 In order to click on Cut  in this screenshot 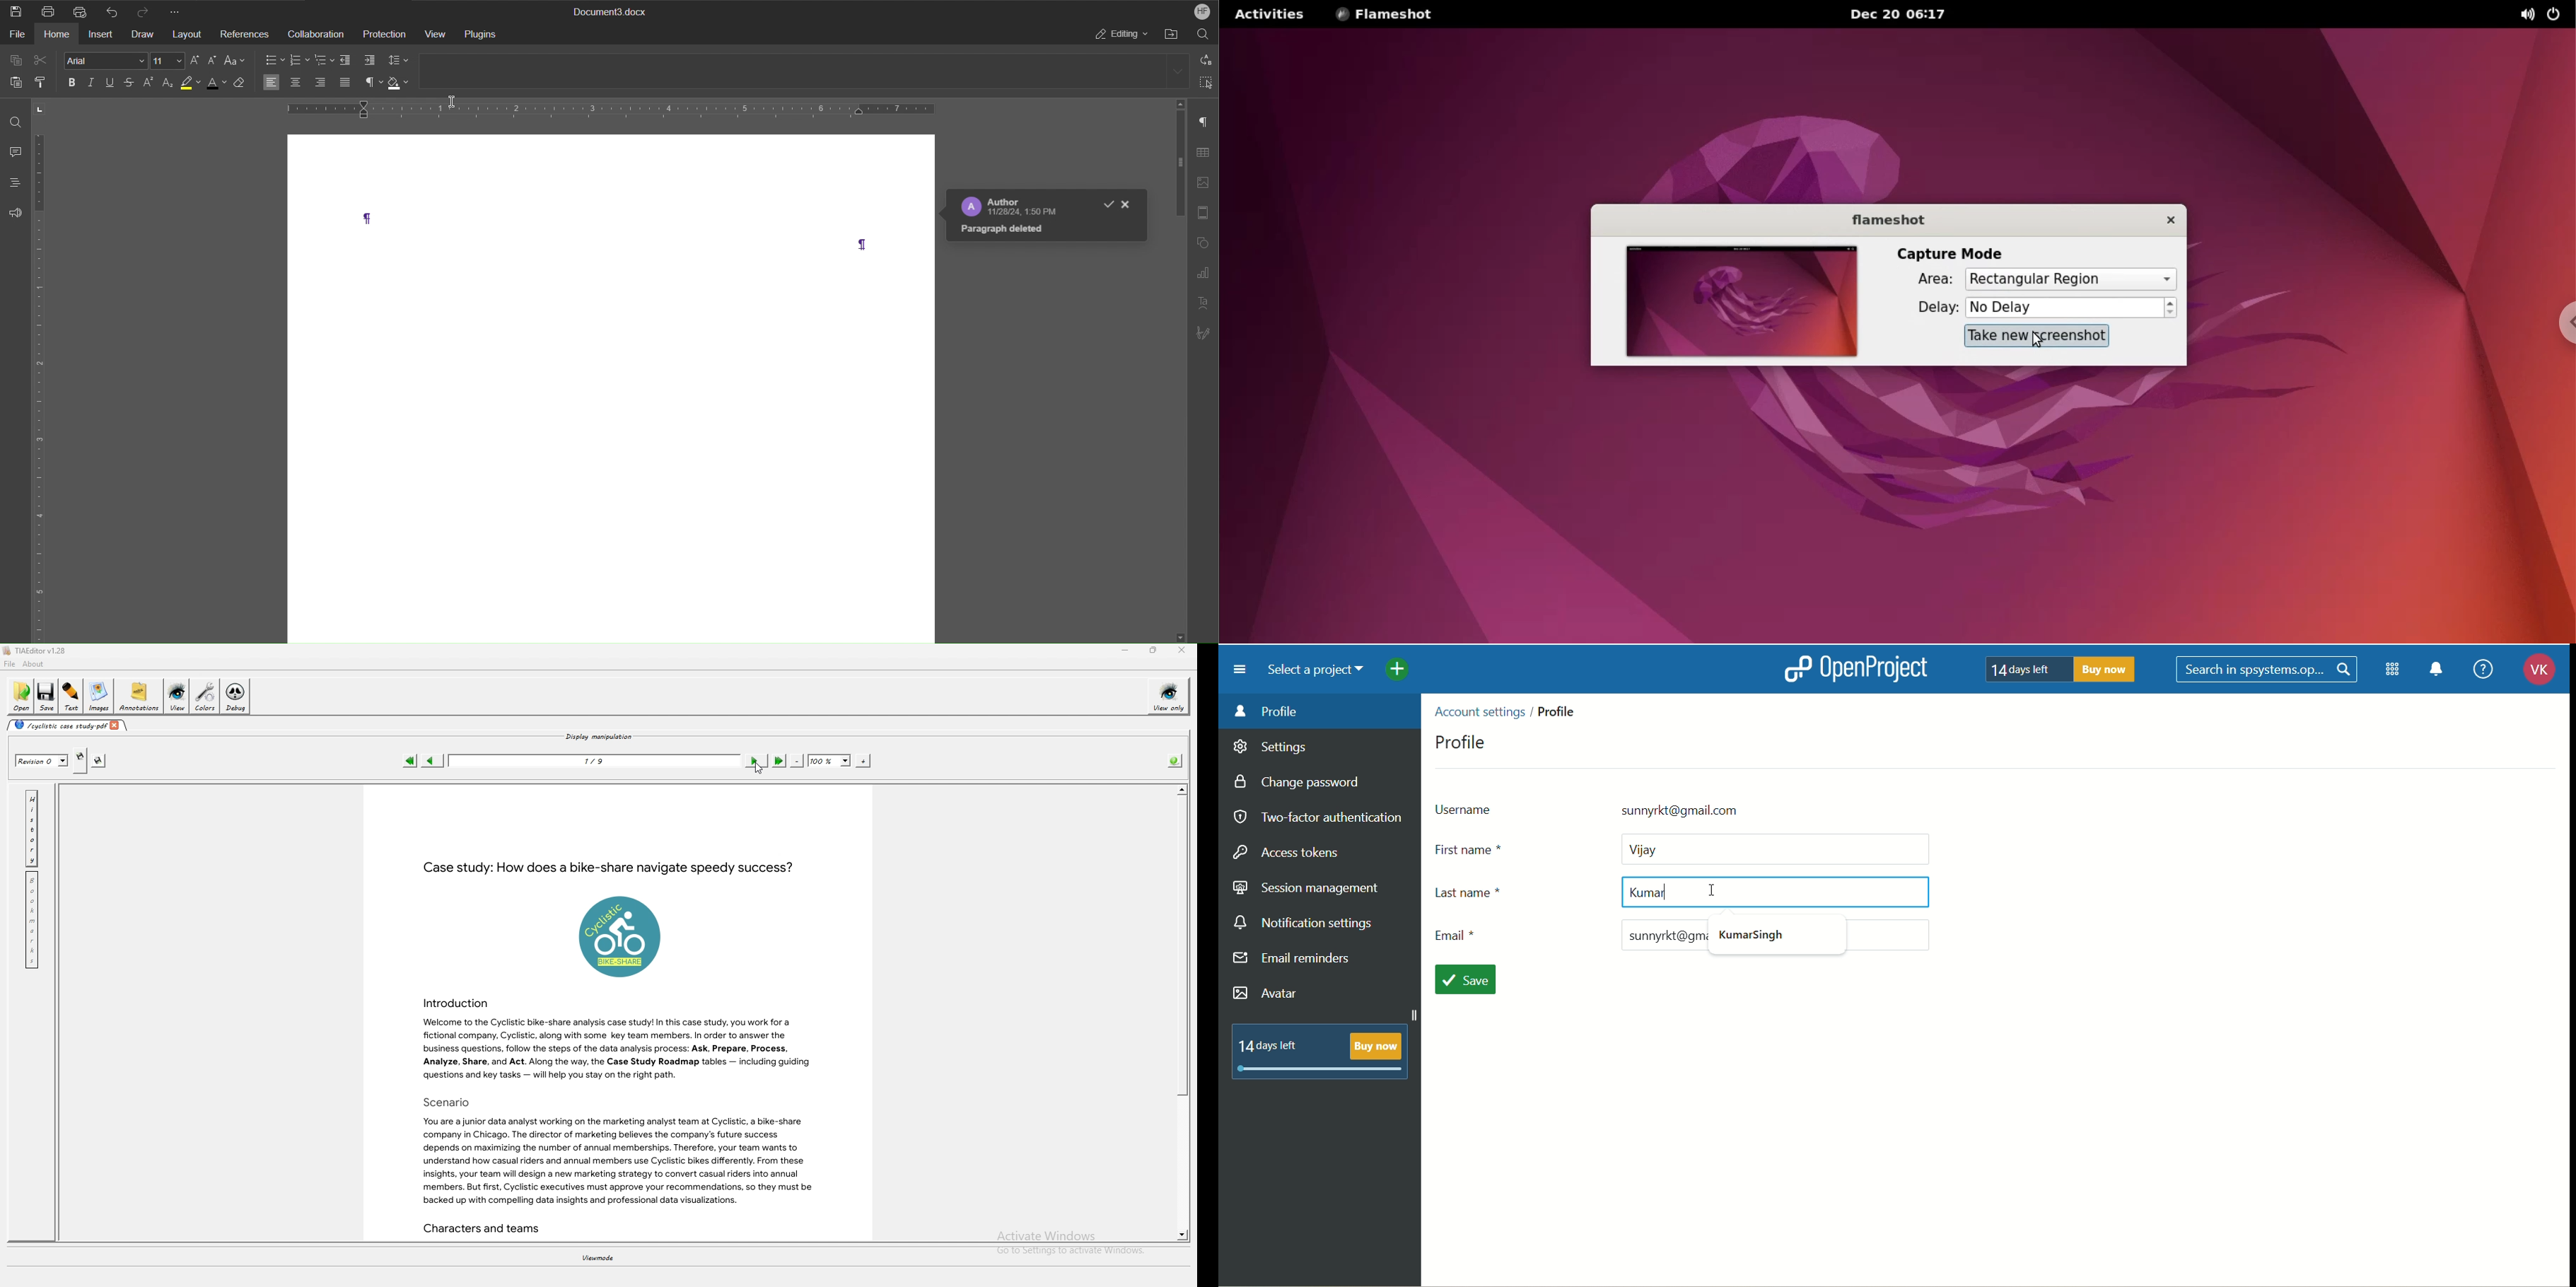, I will do `click(41, 60)`.